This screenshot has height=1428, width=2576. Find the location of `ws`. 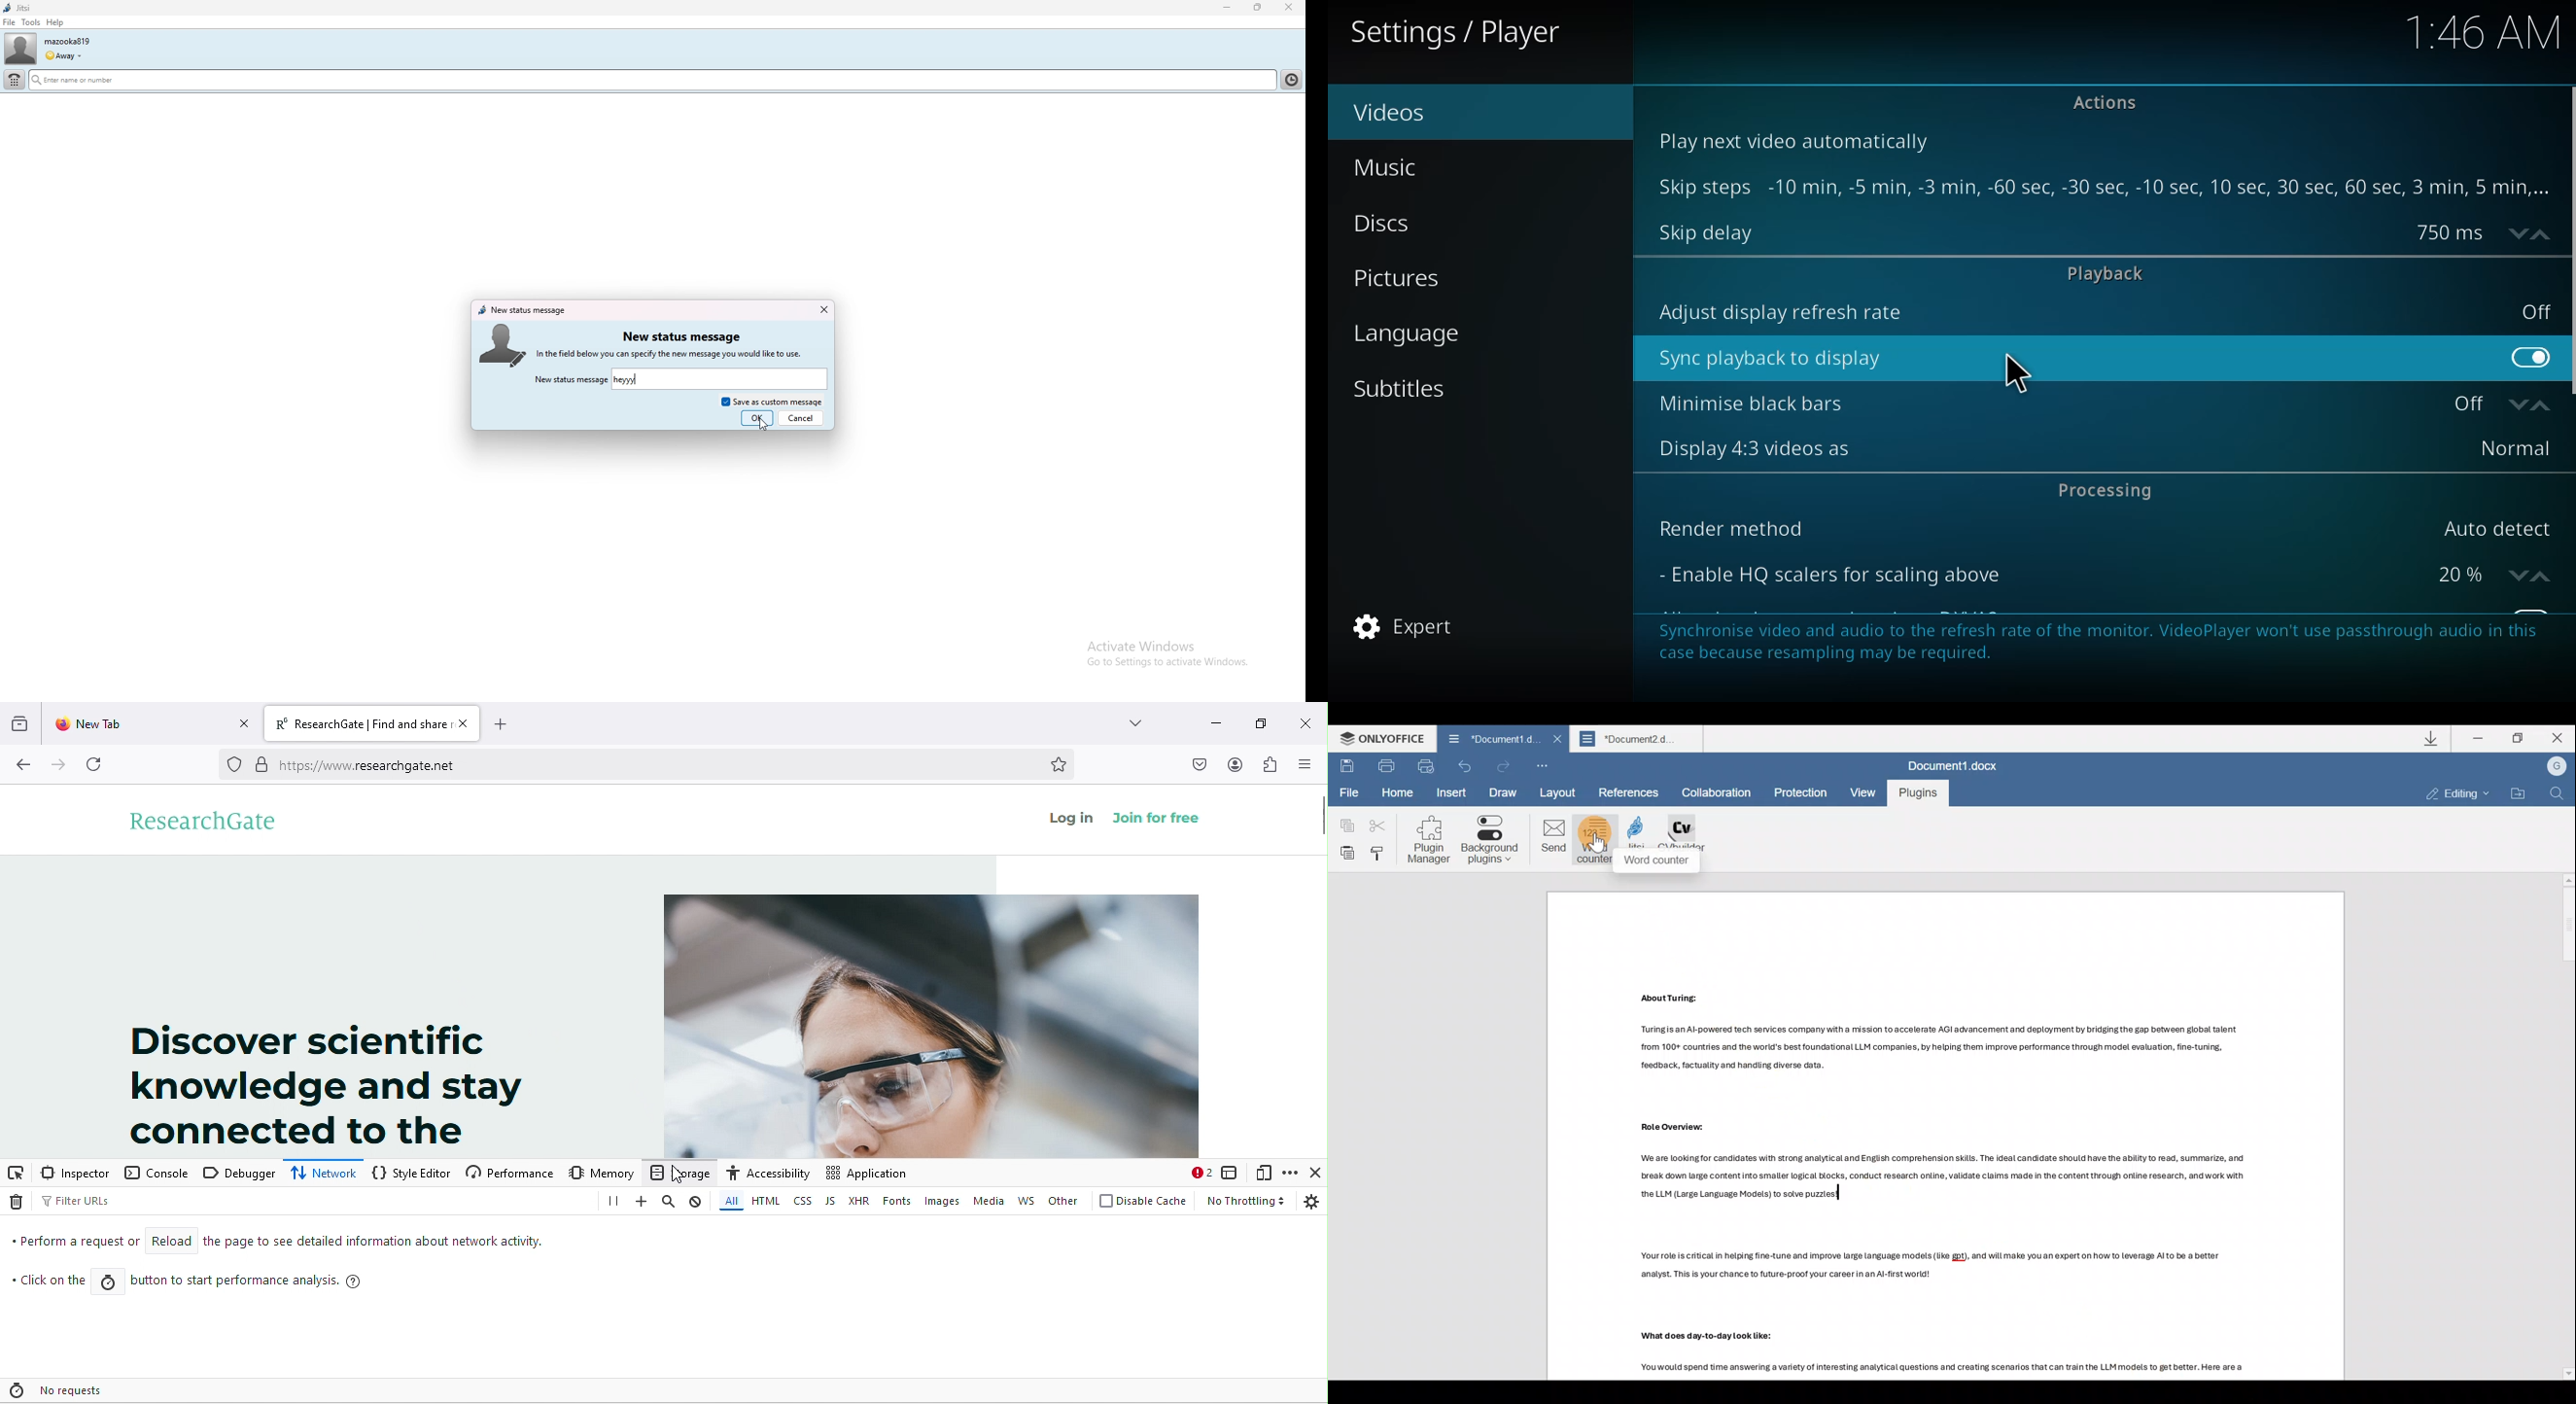

ws is located at coordinates (1024, 1201).